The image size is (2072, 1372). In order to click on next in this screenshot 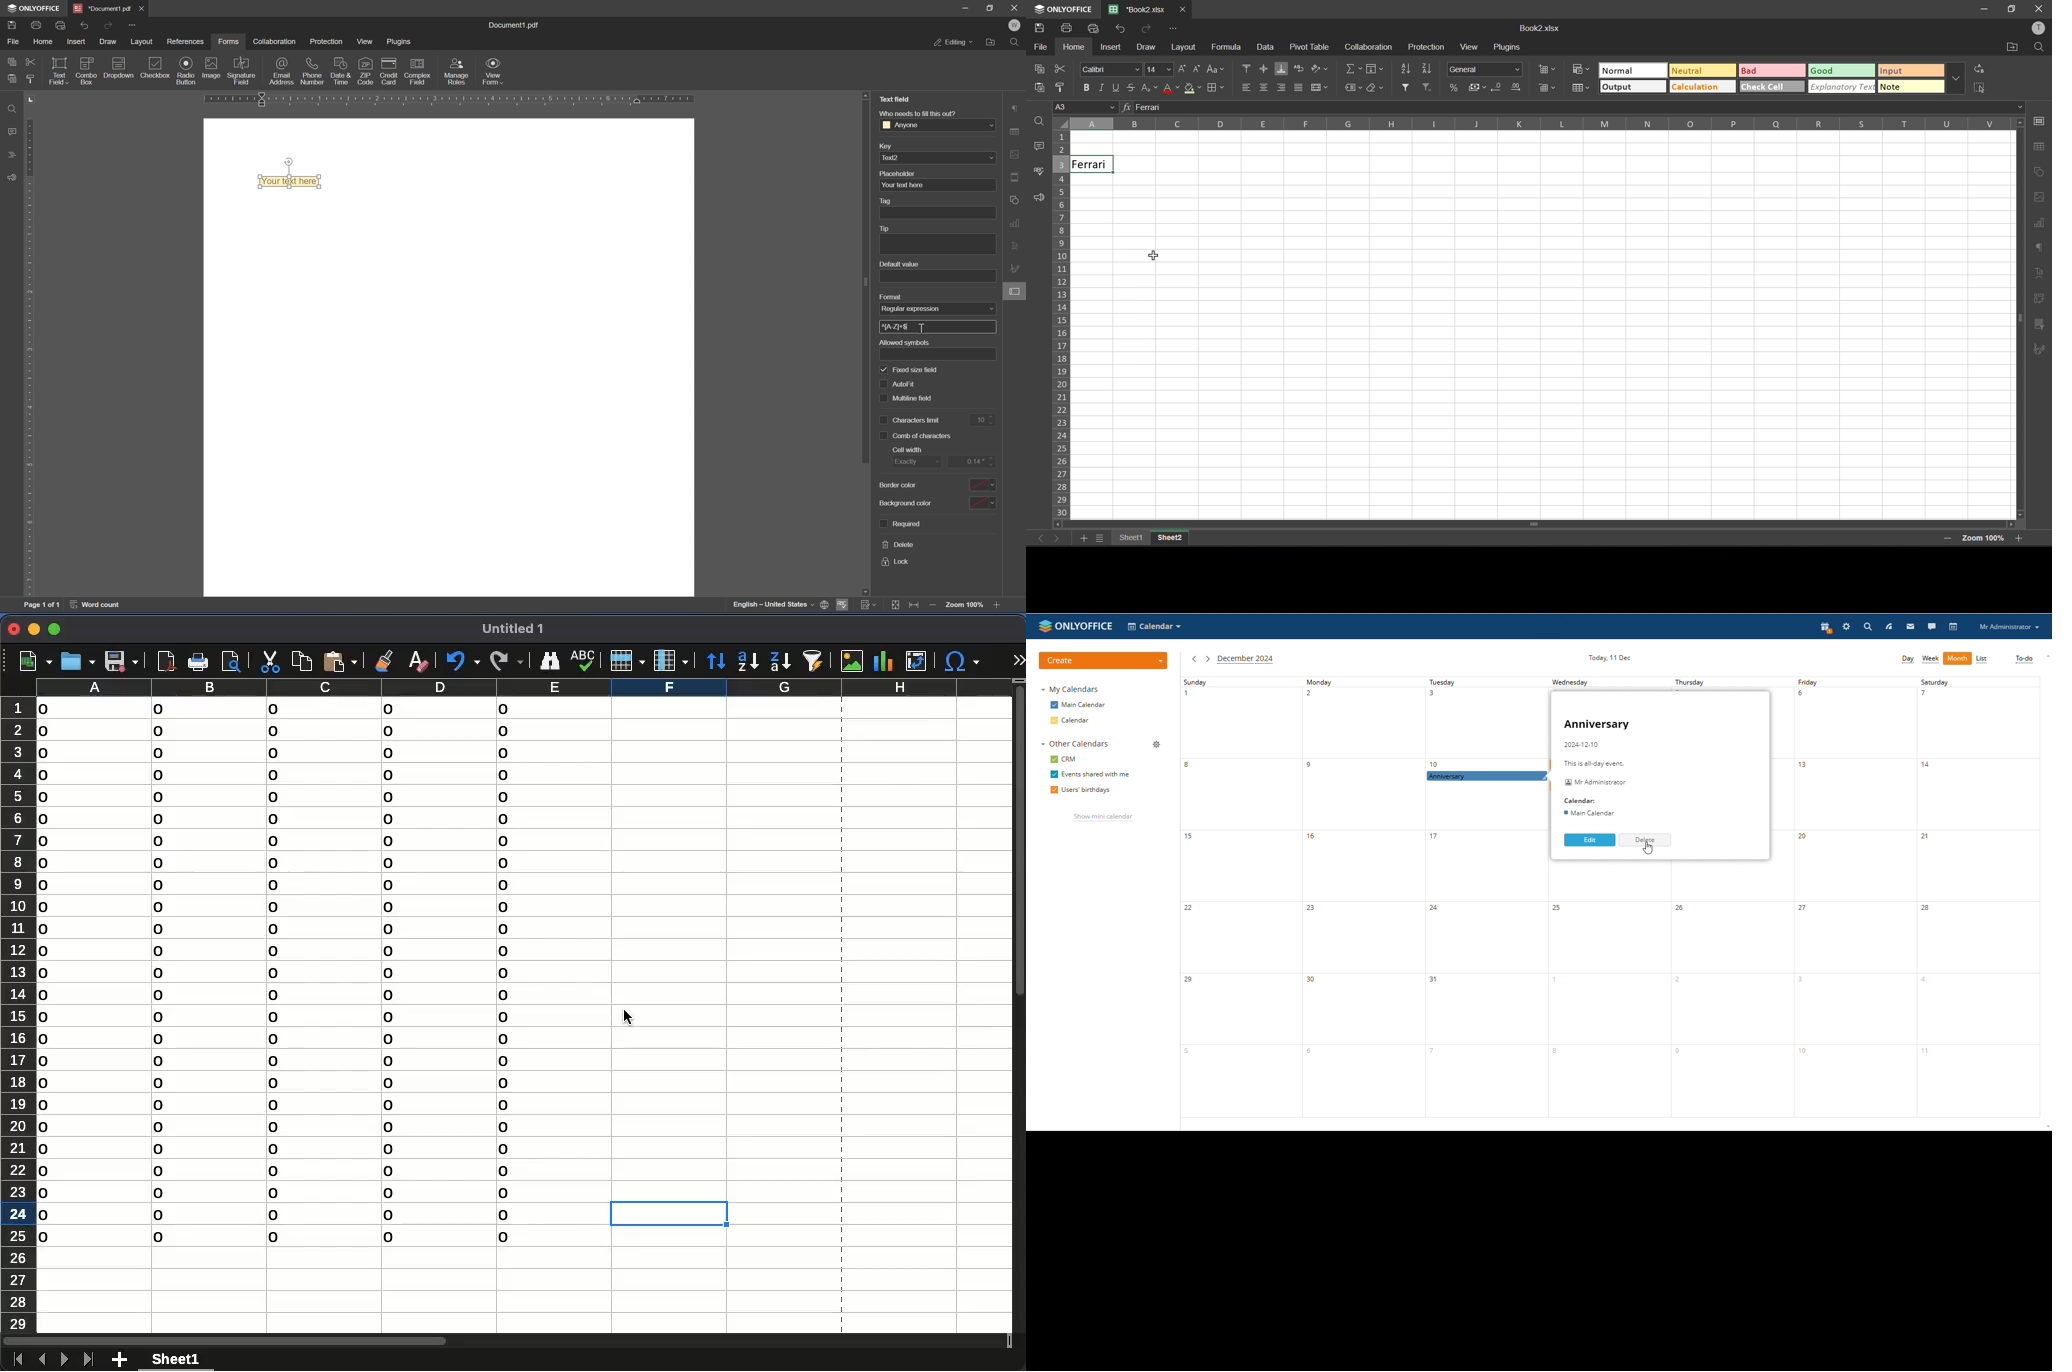, I will do `click(1059, 539)`.